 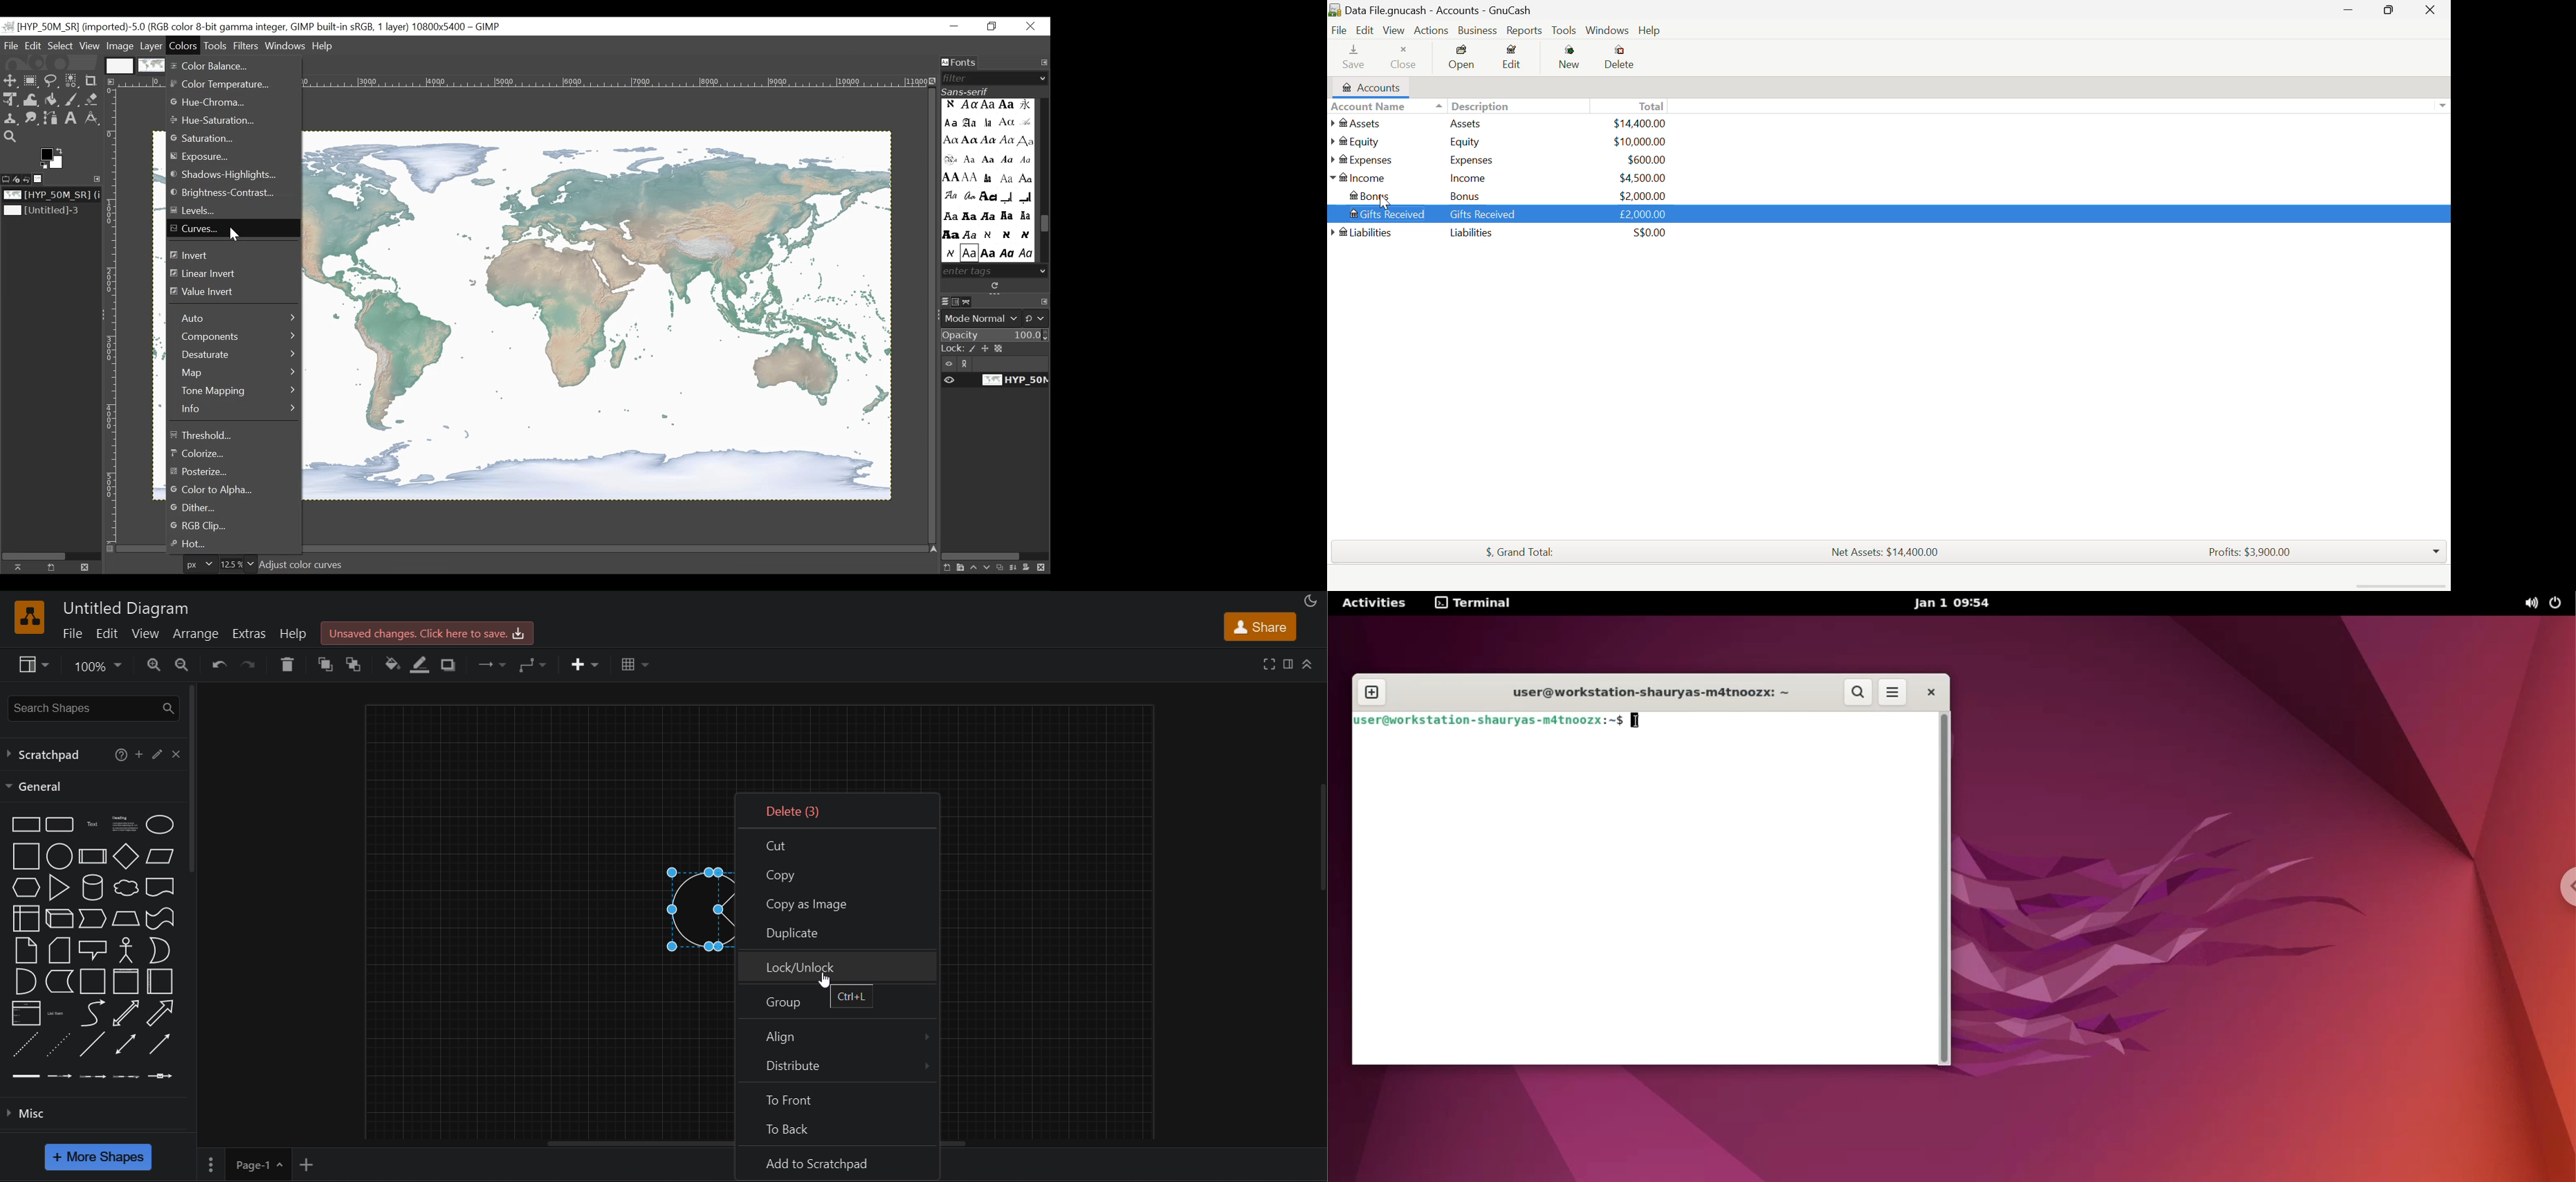 I want to click on view, so click(x=147, y=633).